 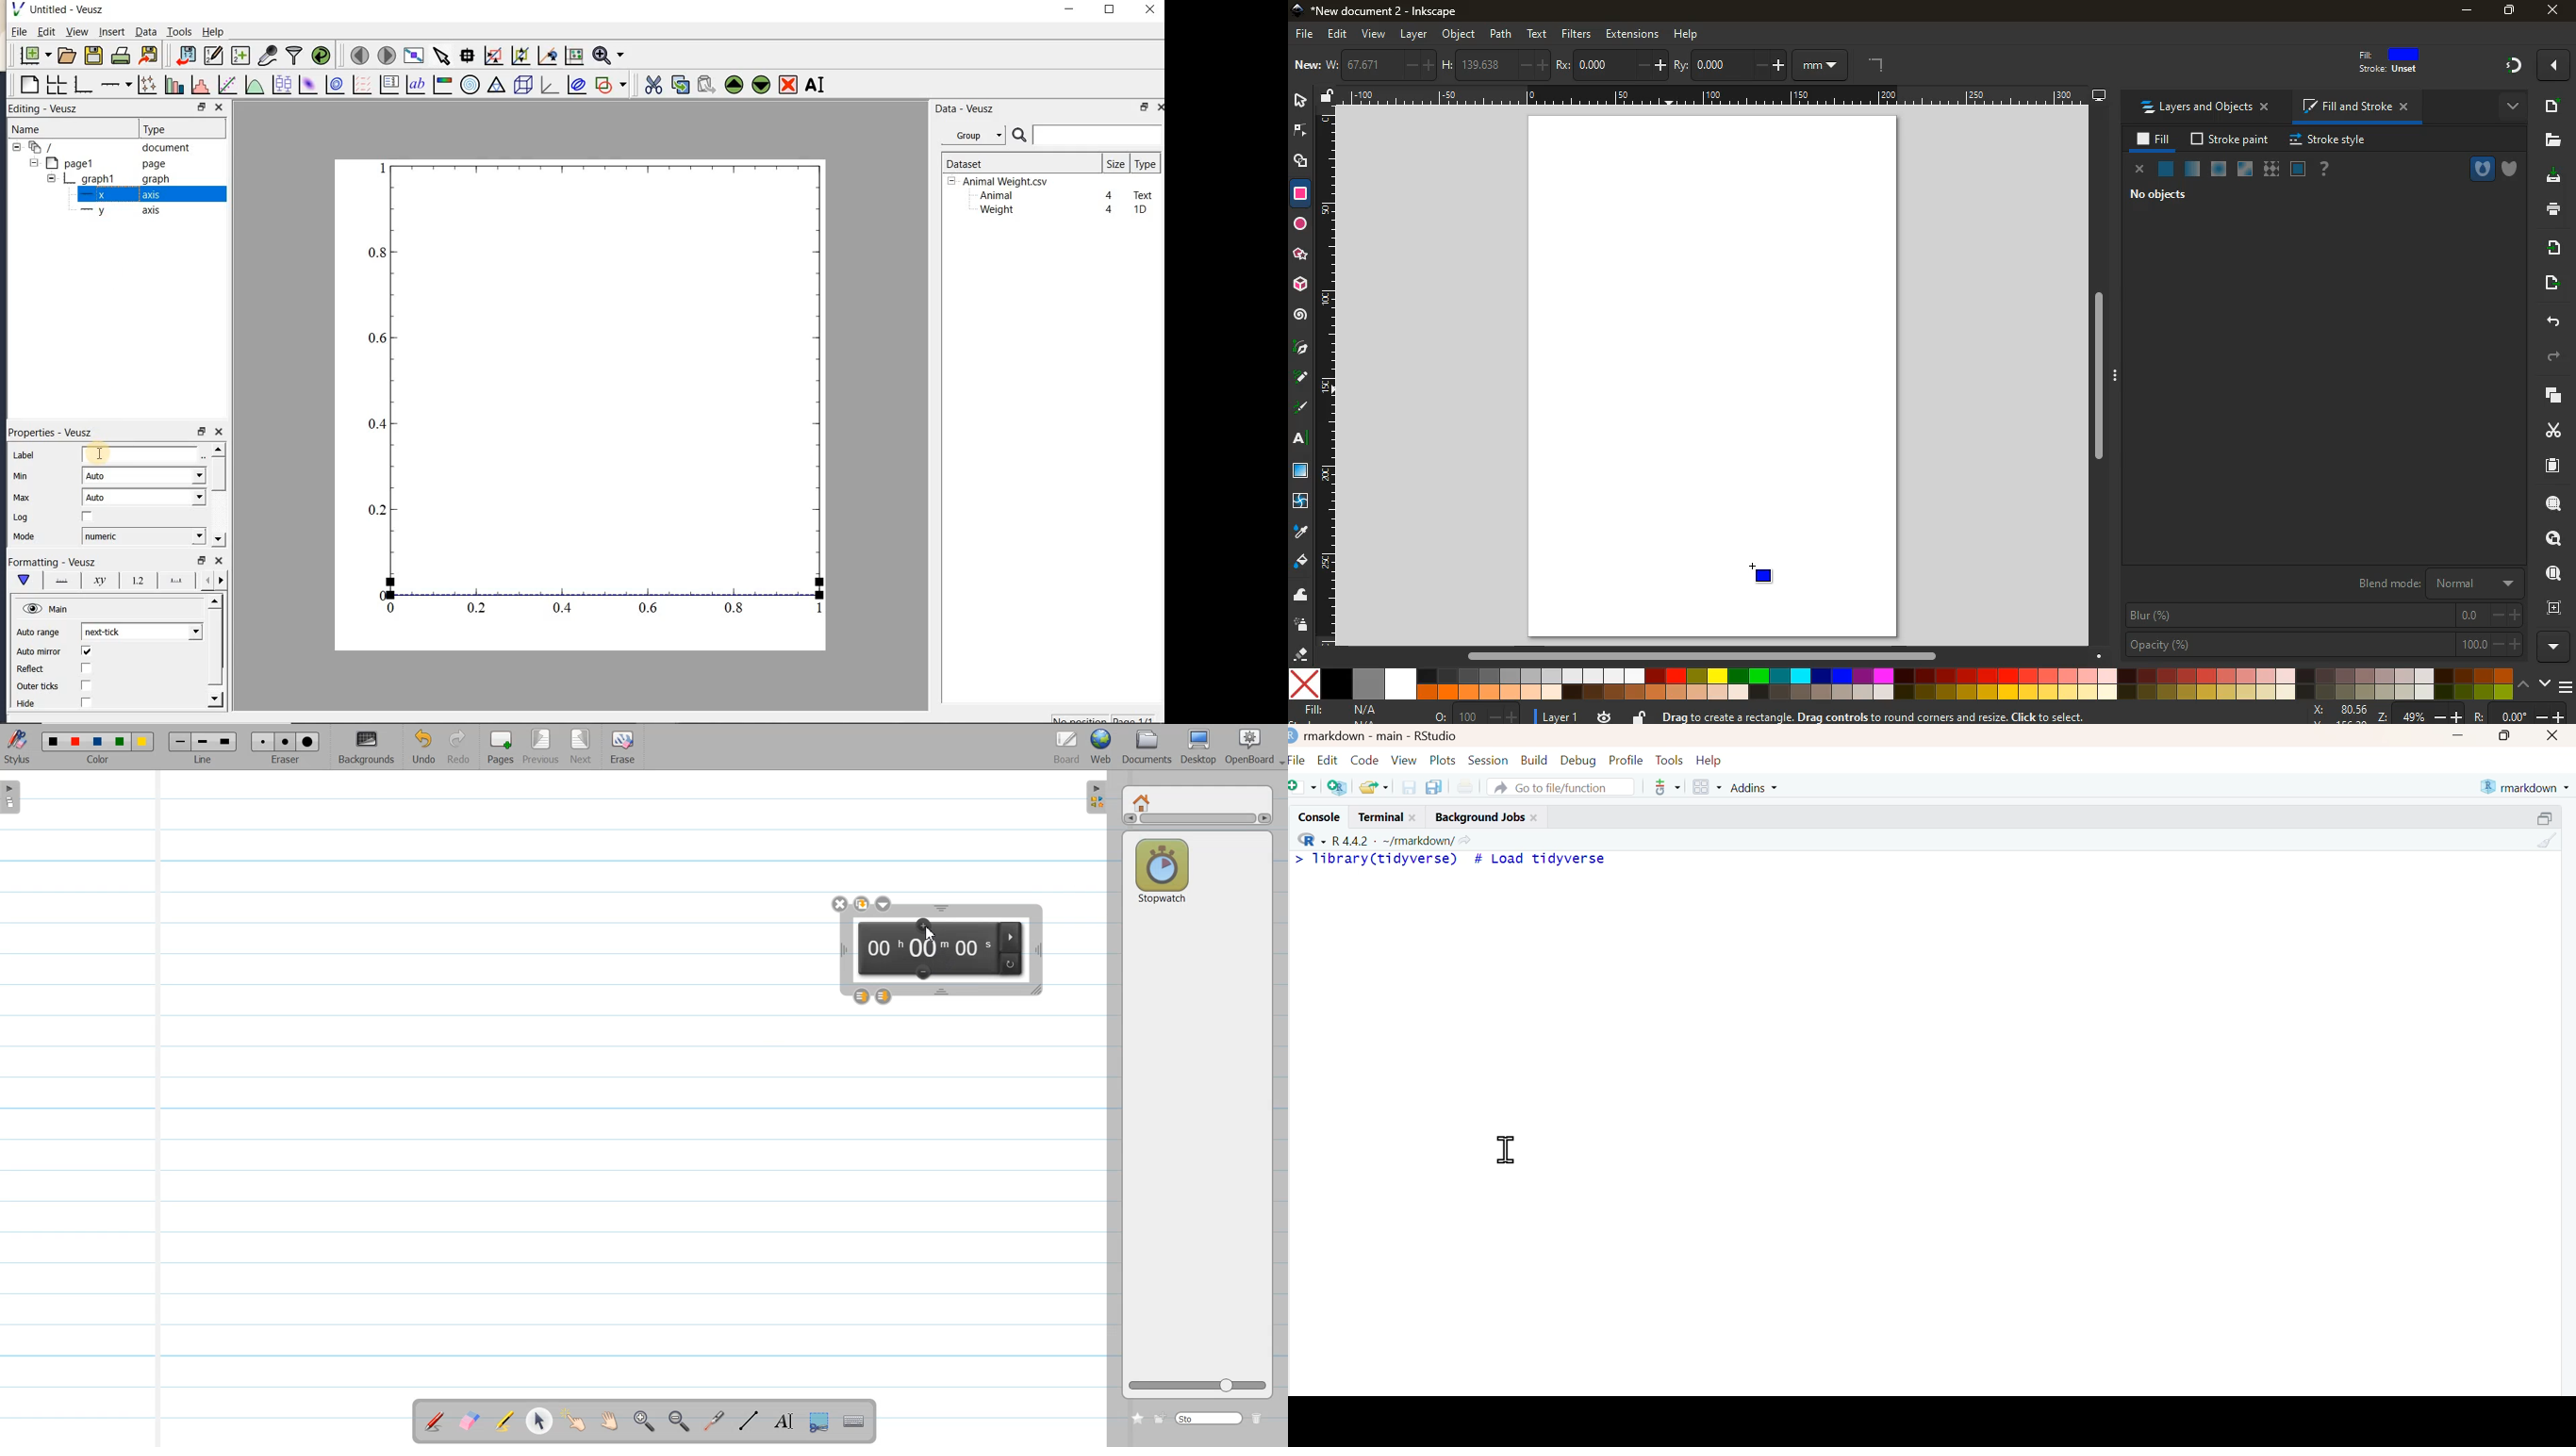 What do you see at coordinates (96, 580) in the screenshot?
I see `axis label` at bounding box center [96, 580].